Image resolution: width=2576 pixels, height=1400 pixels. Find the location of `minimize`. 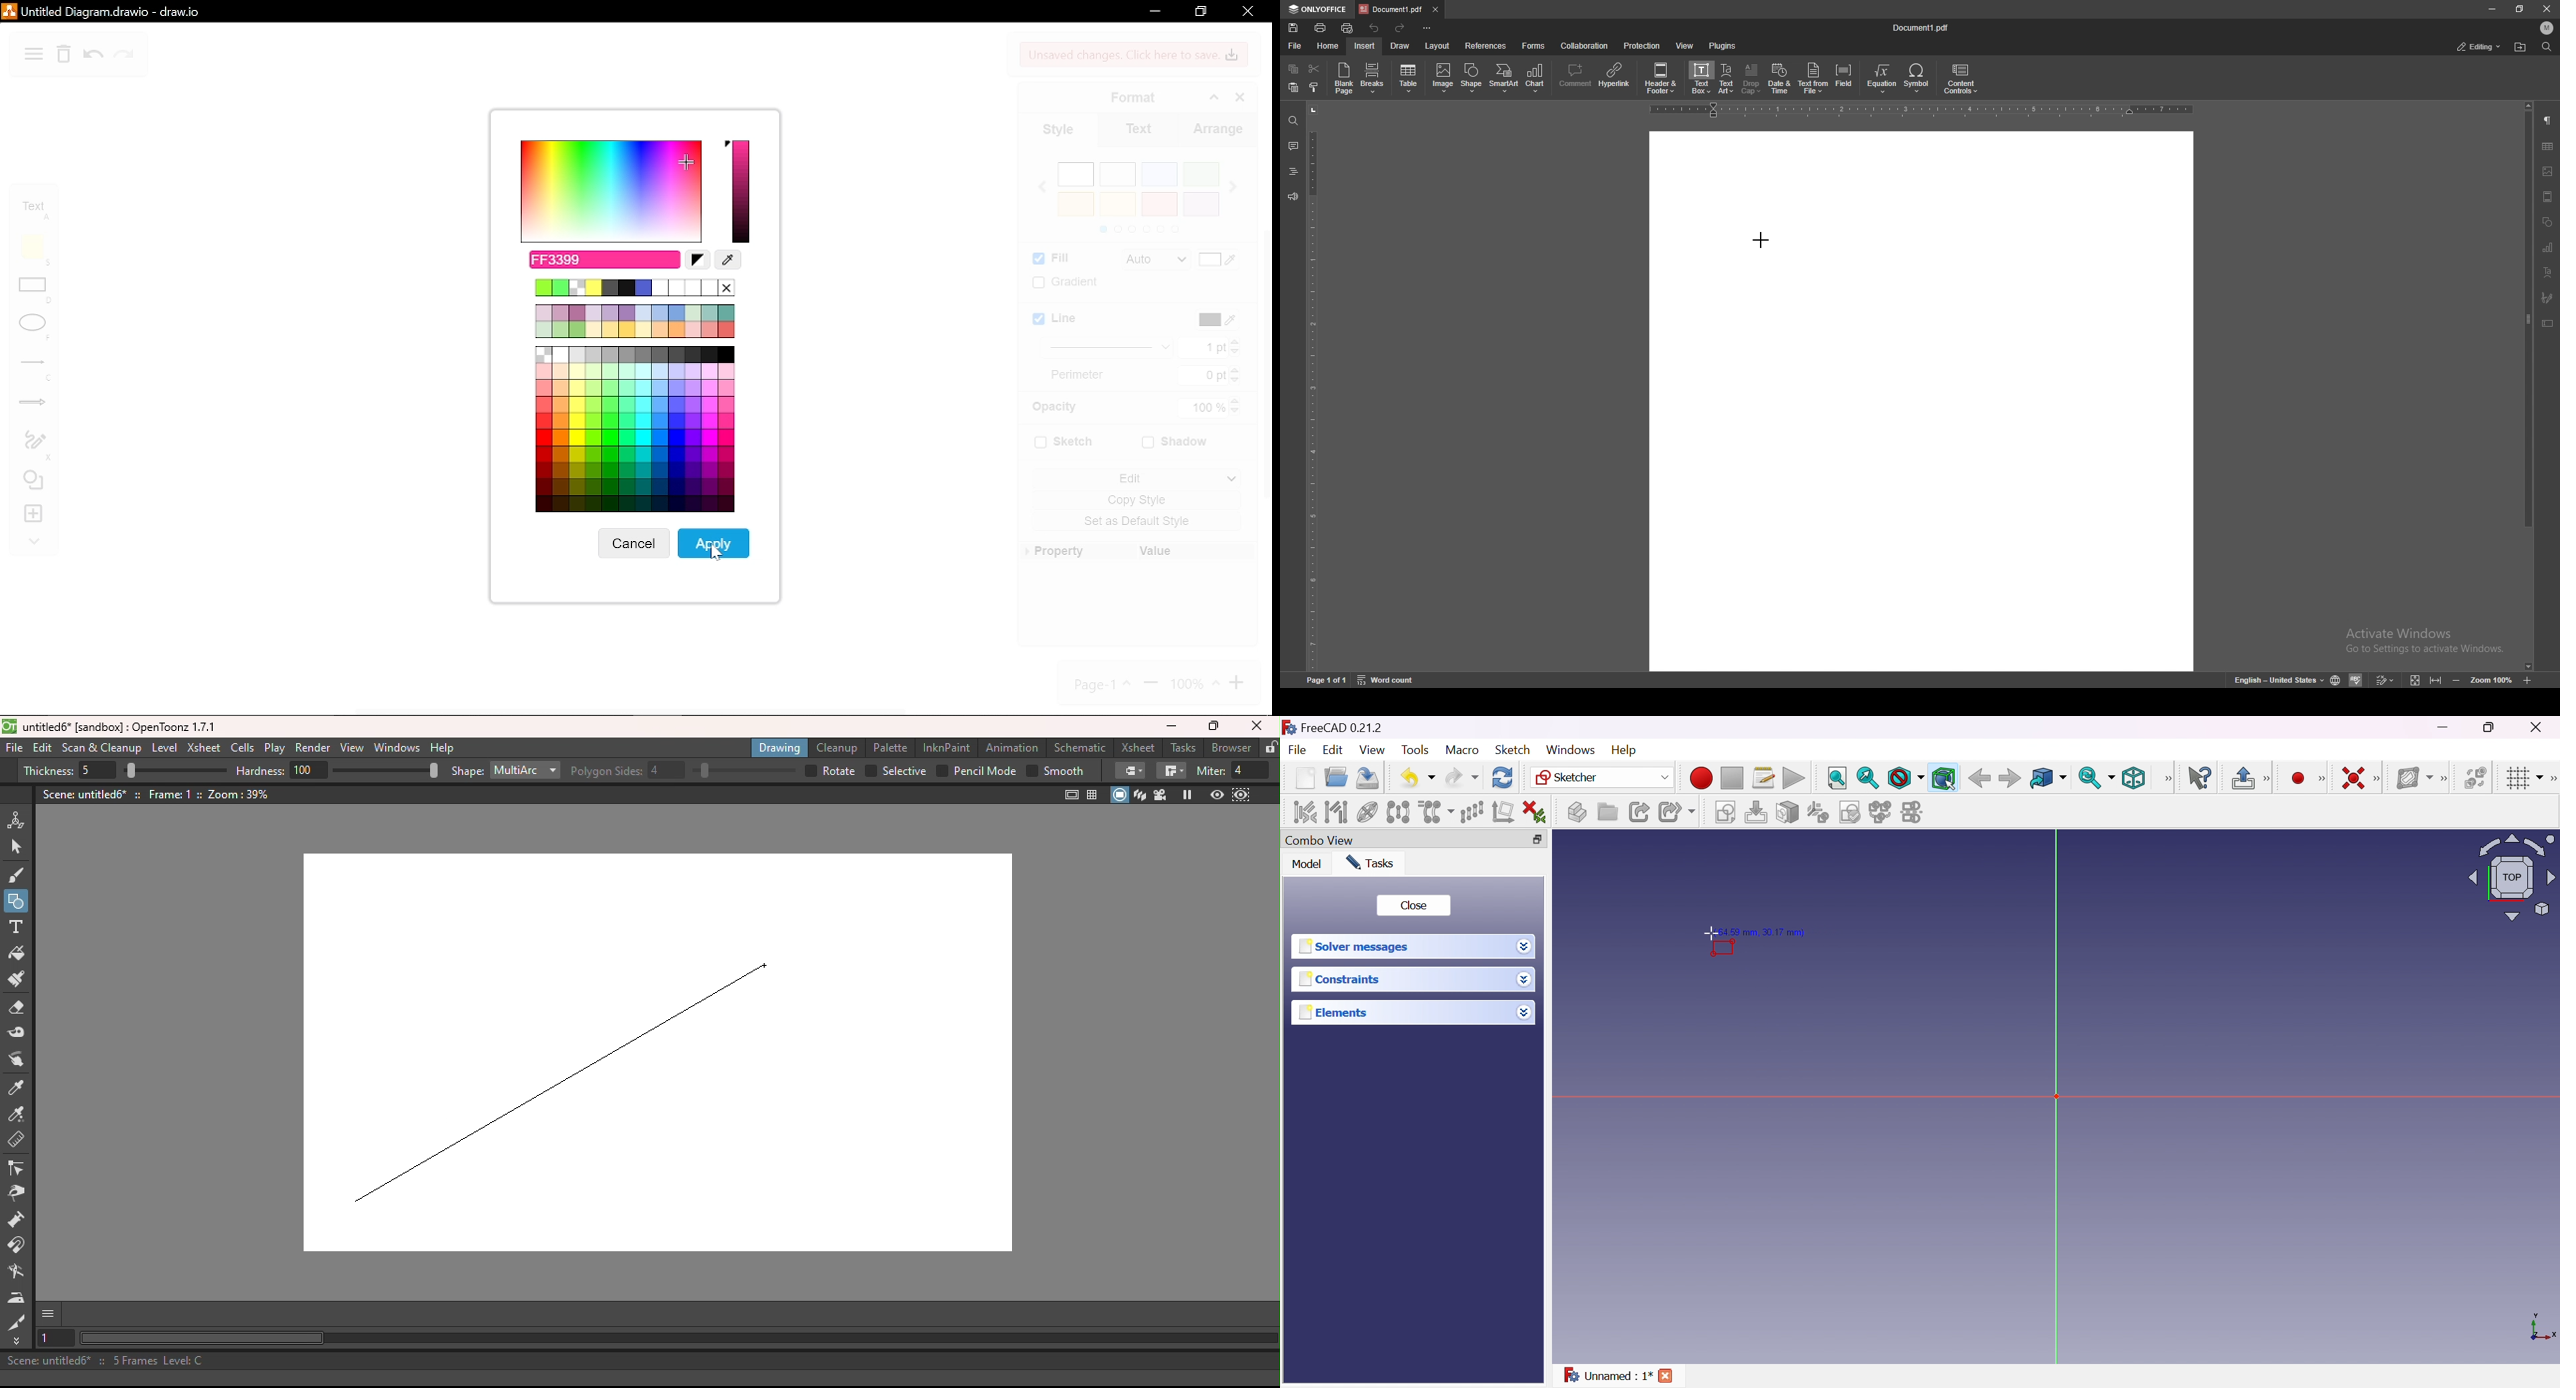

minimize is located at coordinates (2492, 9).